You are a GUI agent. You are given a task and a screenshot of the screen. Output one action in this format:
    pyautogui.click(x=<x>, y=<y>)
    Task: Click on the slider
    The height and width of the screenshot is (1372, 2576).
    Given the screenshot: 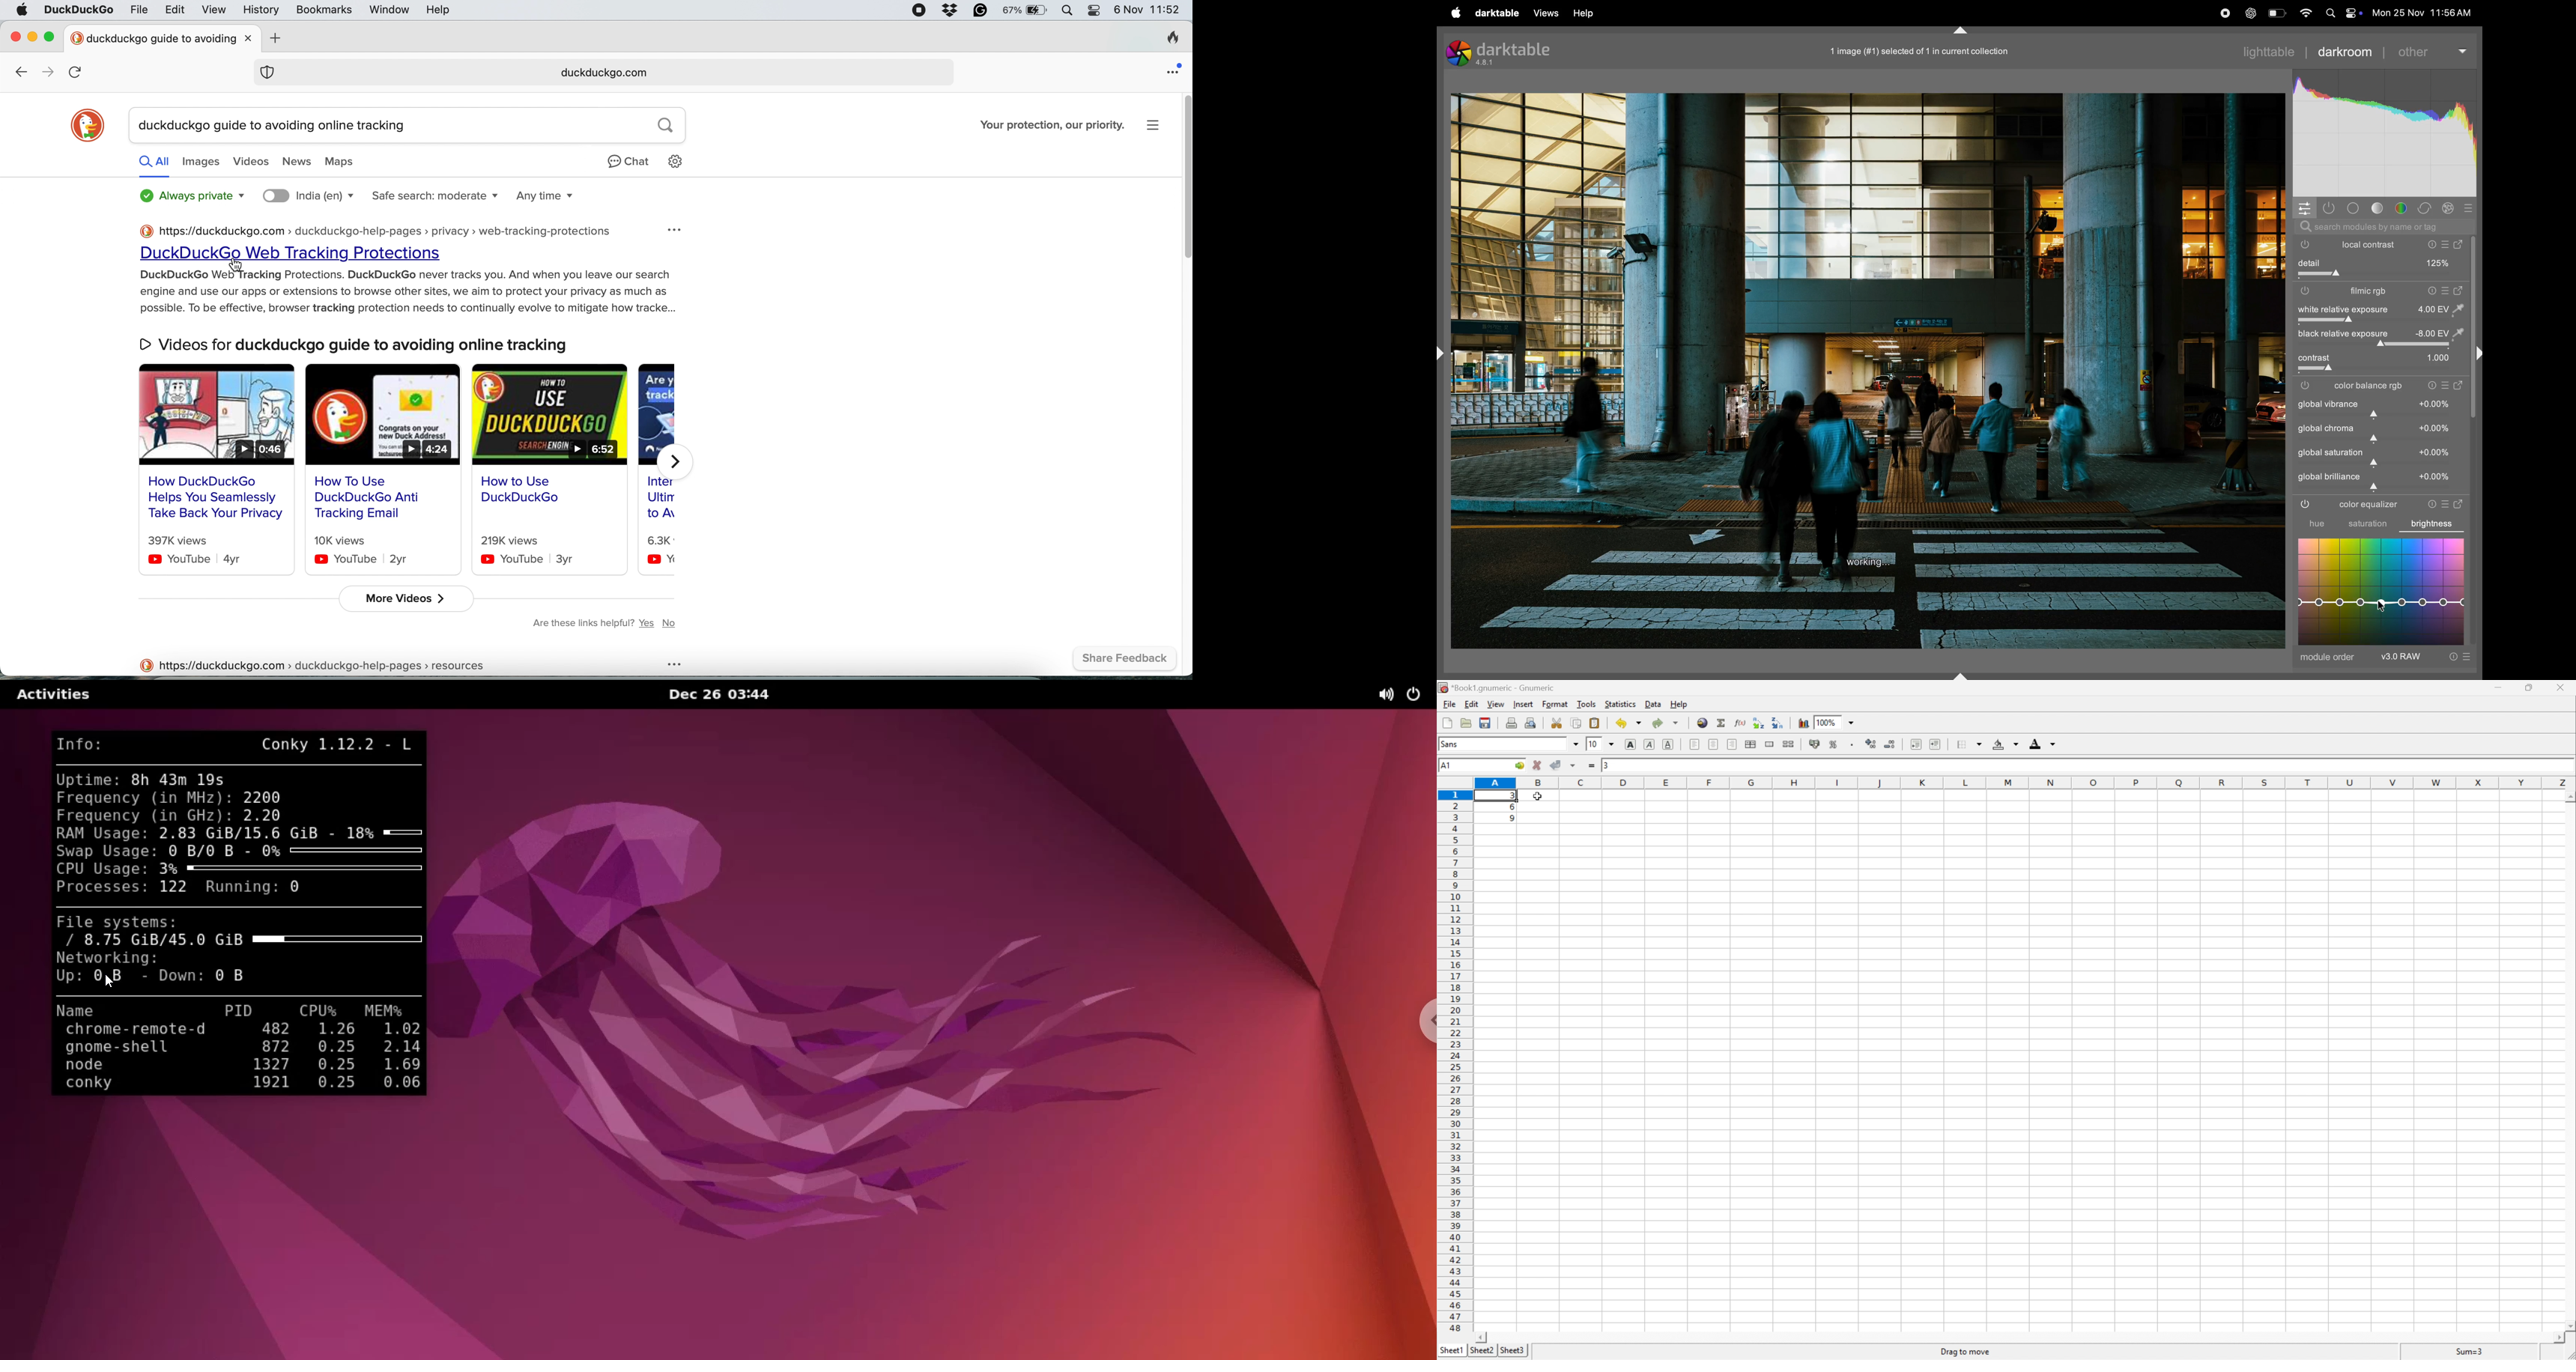 What is the action you would take?
    pyautogui.click(x=2382, y=321)
    